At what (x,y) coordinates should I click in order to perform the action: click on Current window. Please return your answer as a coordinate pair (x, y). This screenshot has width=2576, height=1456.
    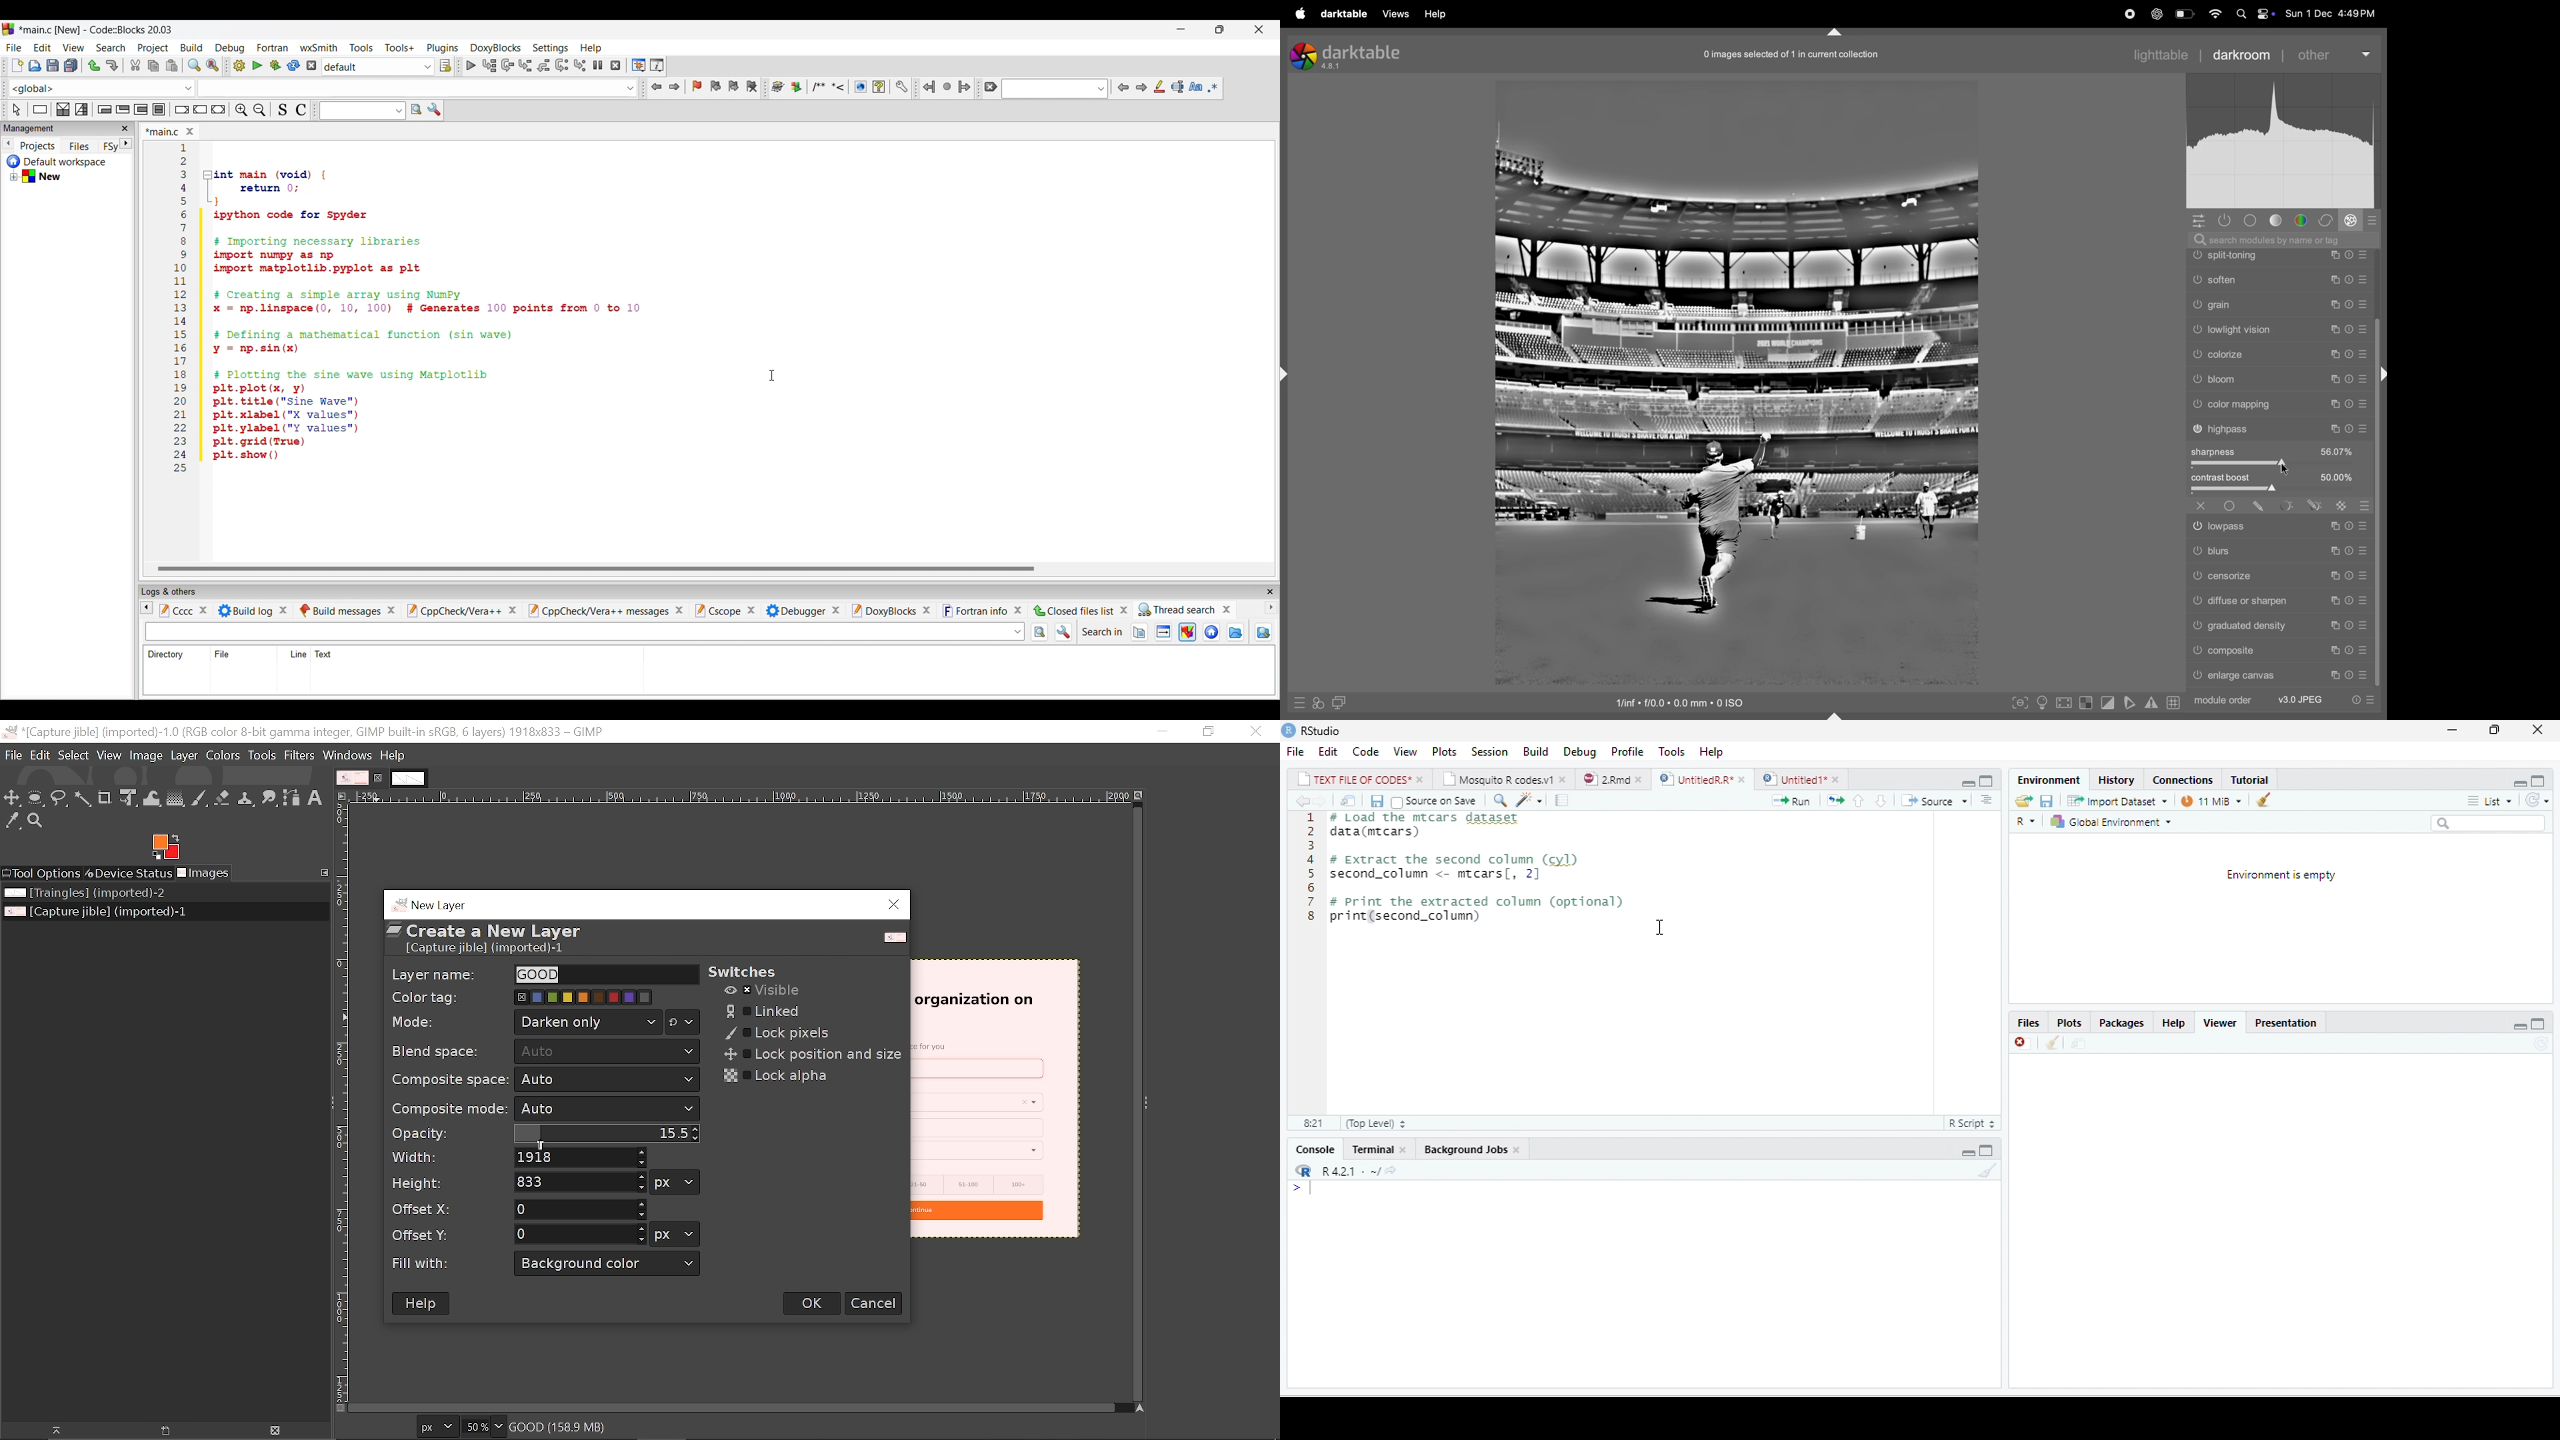
    Looking at the image, I should click on (303, 731).